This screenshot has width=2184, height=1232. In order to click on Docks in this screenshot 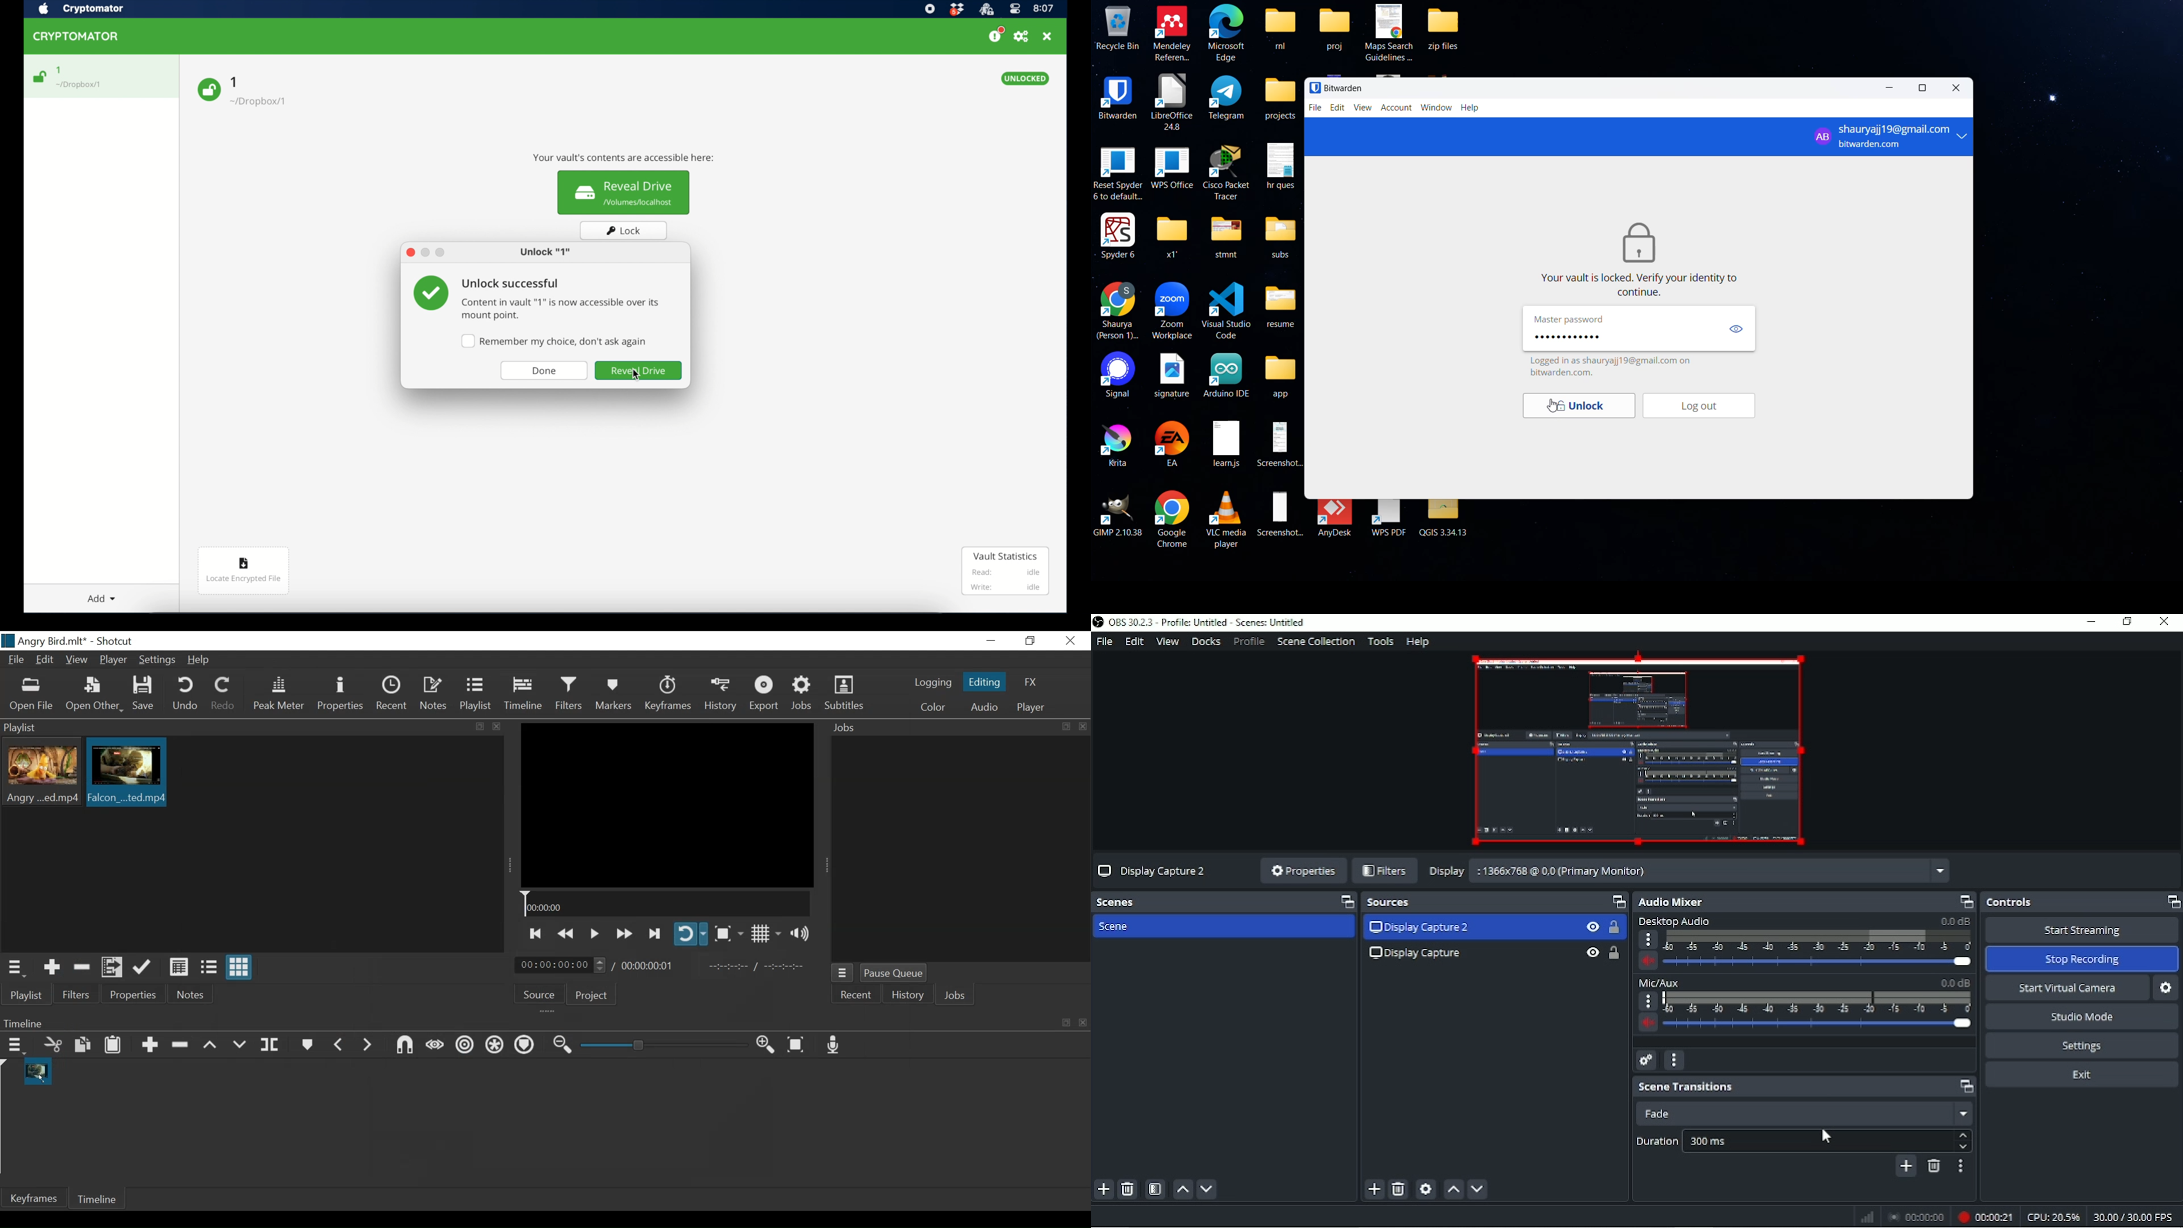, I will do `click(1205, 642)`.